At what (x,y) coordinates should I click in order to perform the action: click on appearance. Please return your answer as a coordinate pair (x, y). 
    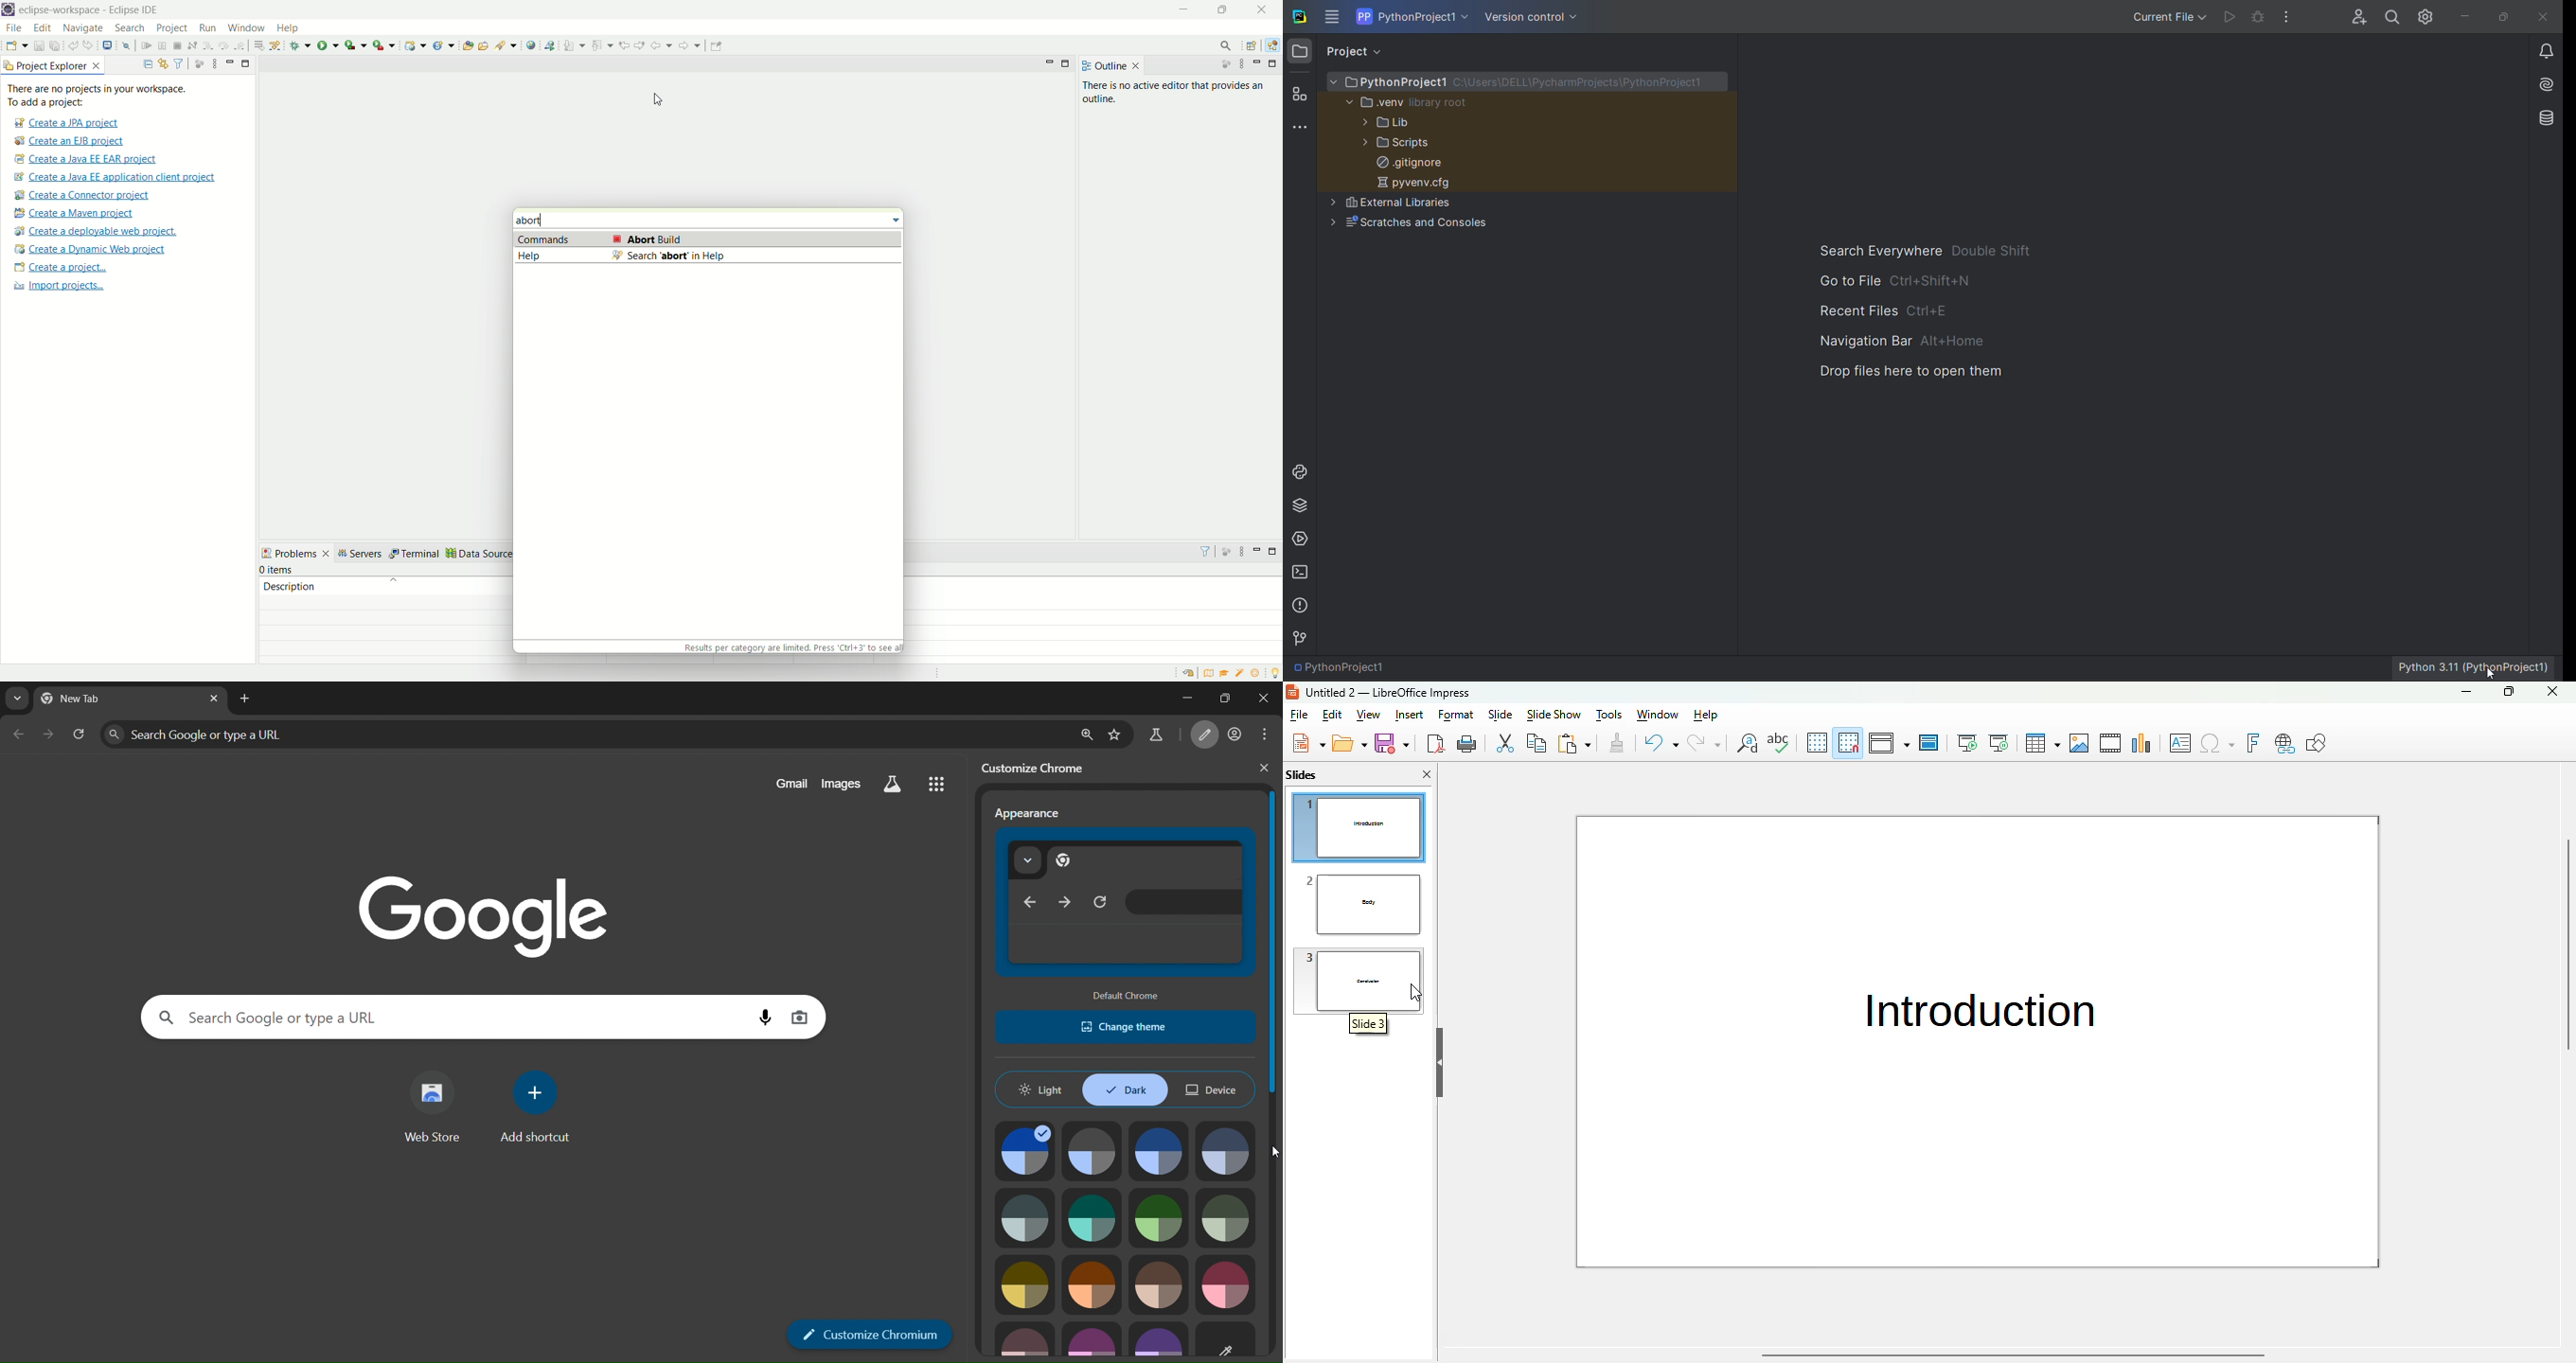
    Looking at the image, I should click on (1028, 814).